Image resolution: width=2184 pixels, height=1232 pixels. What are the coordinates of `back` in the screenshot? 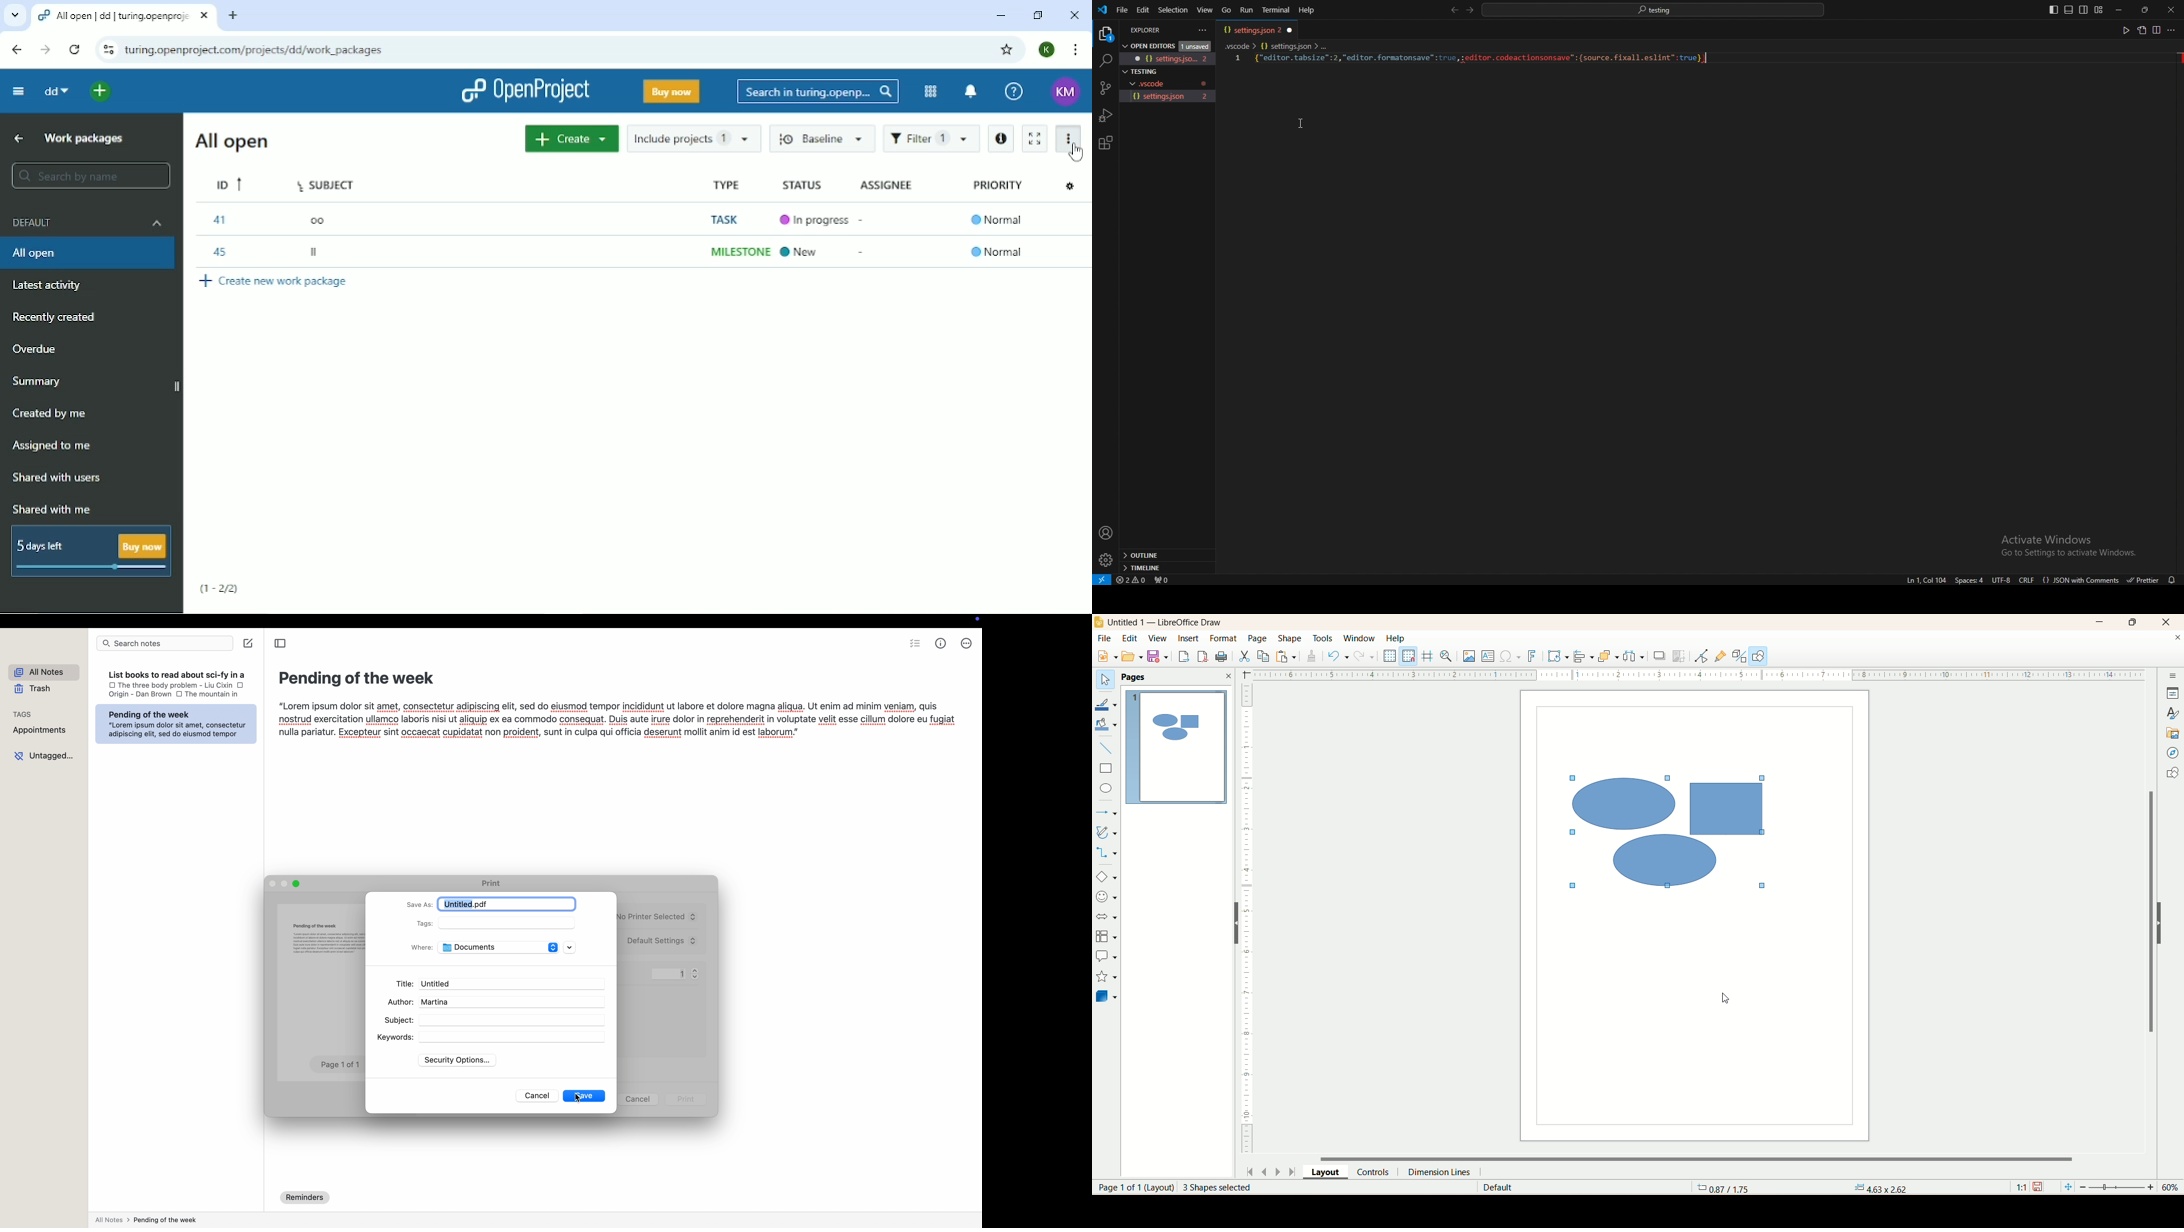 It's located at (1452, 10).